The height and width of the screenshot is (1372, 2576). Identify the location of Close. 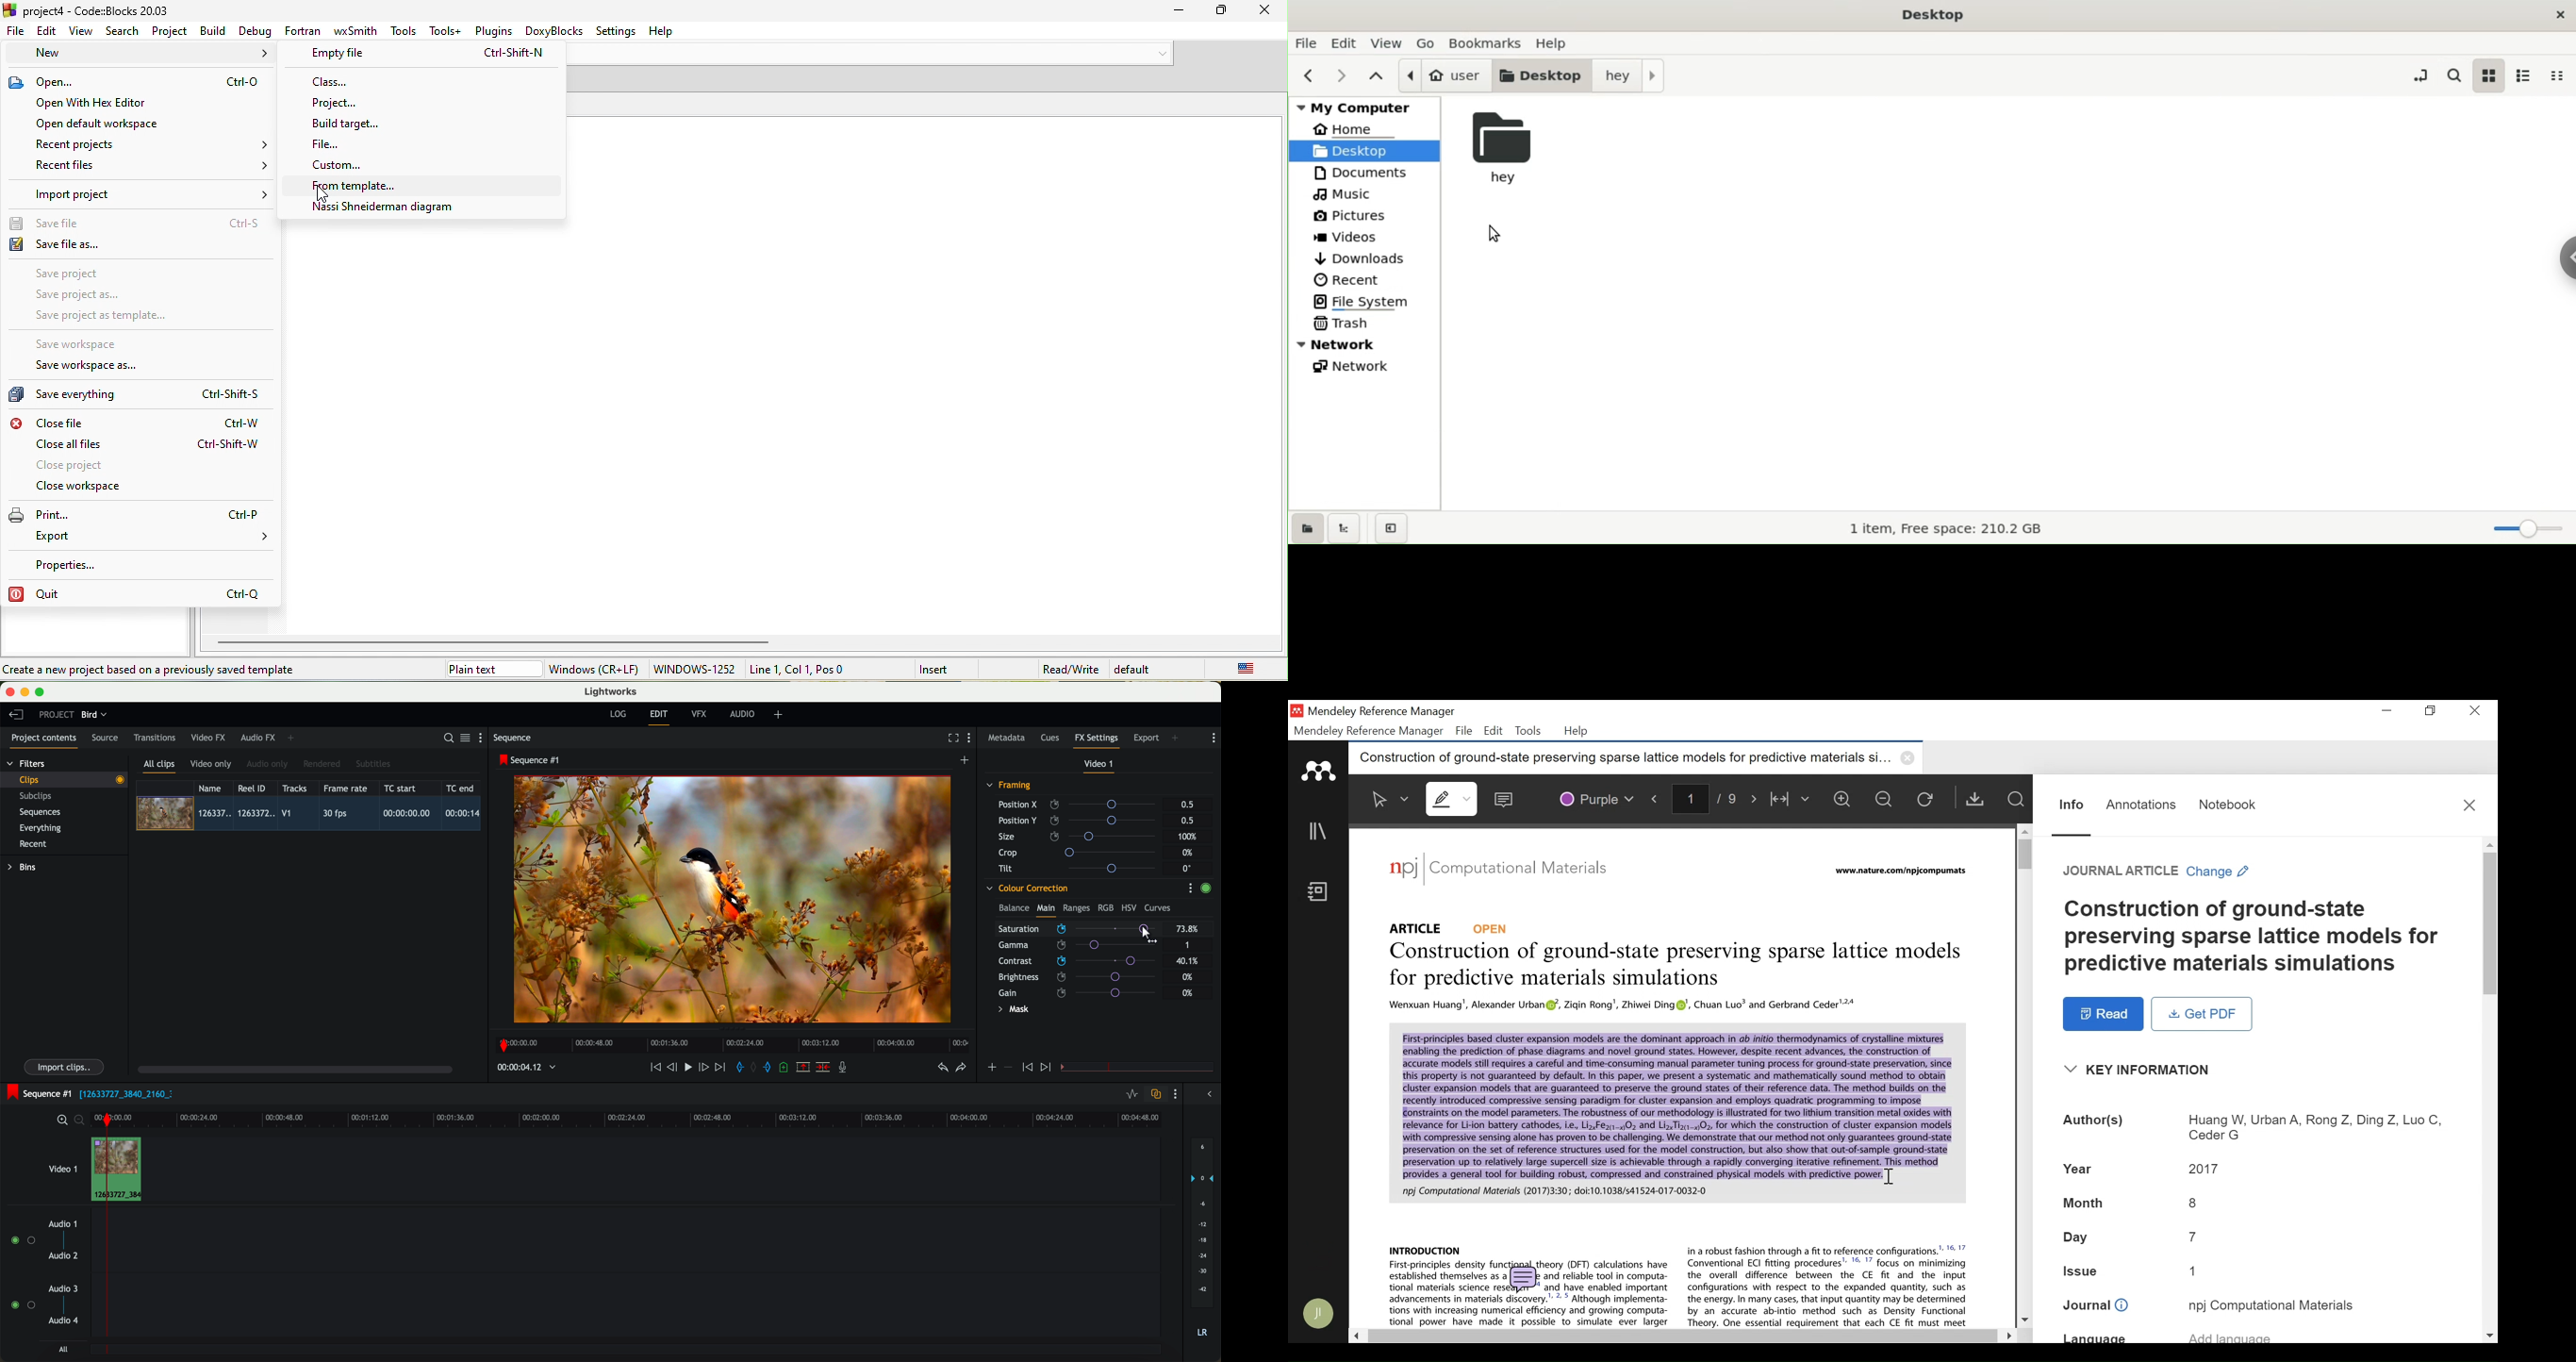
(2470, 805).